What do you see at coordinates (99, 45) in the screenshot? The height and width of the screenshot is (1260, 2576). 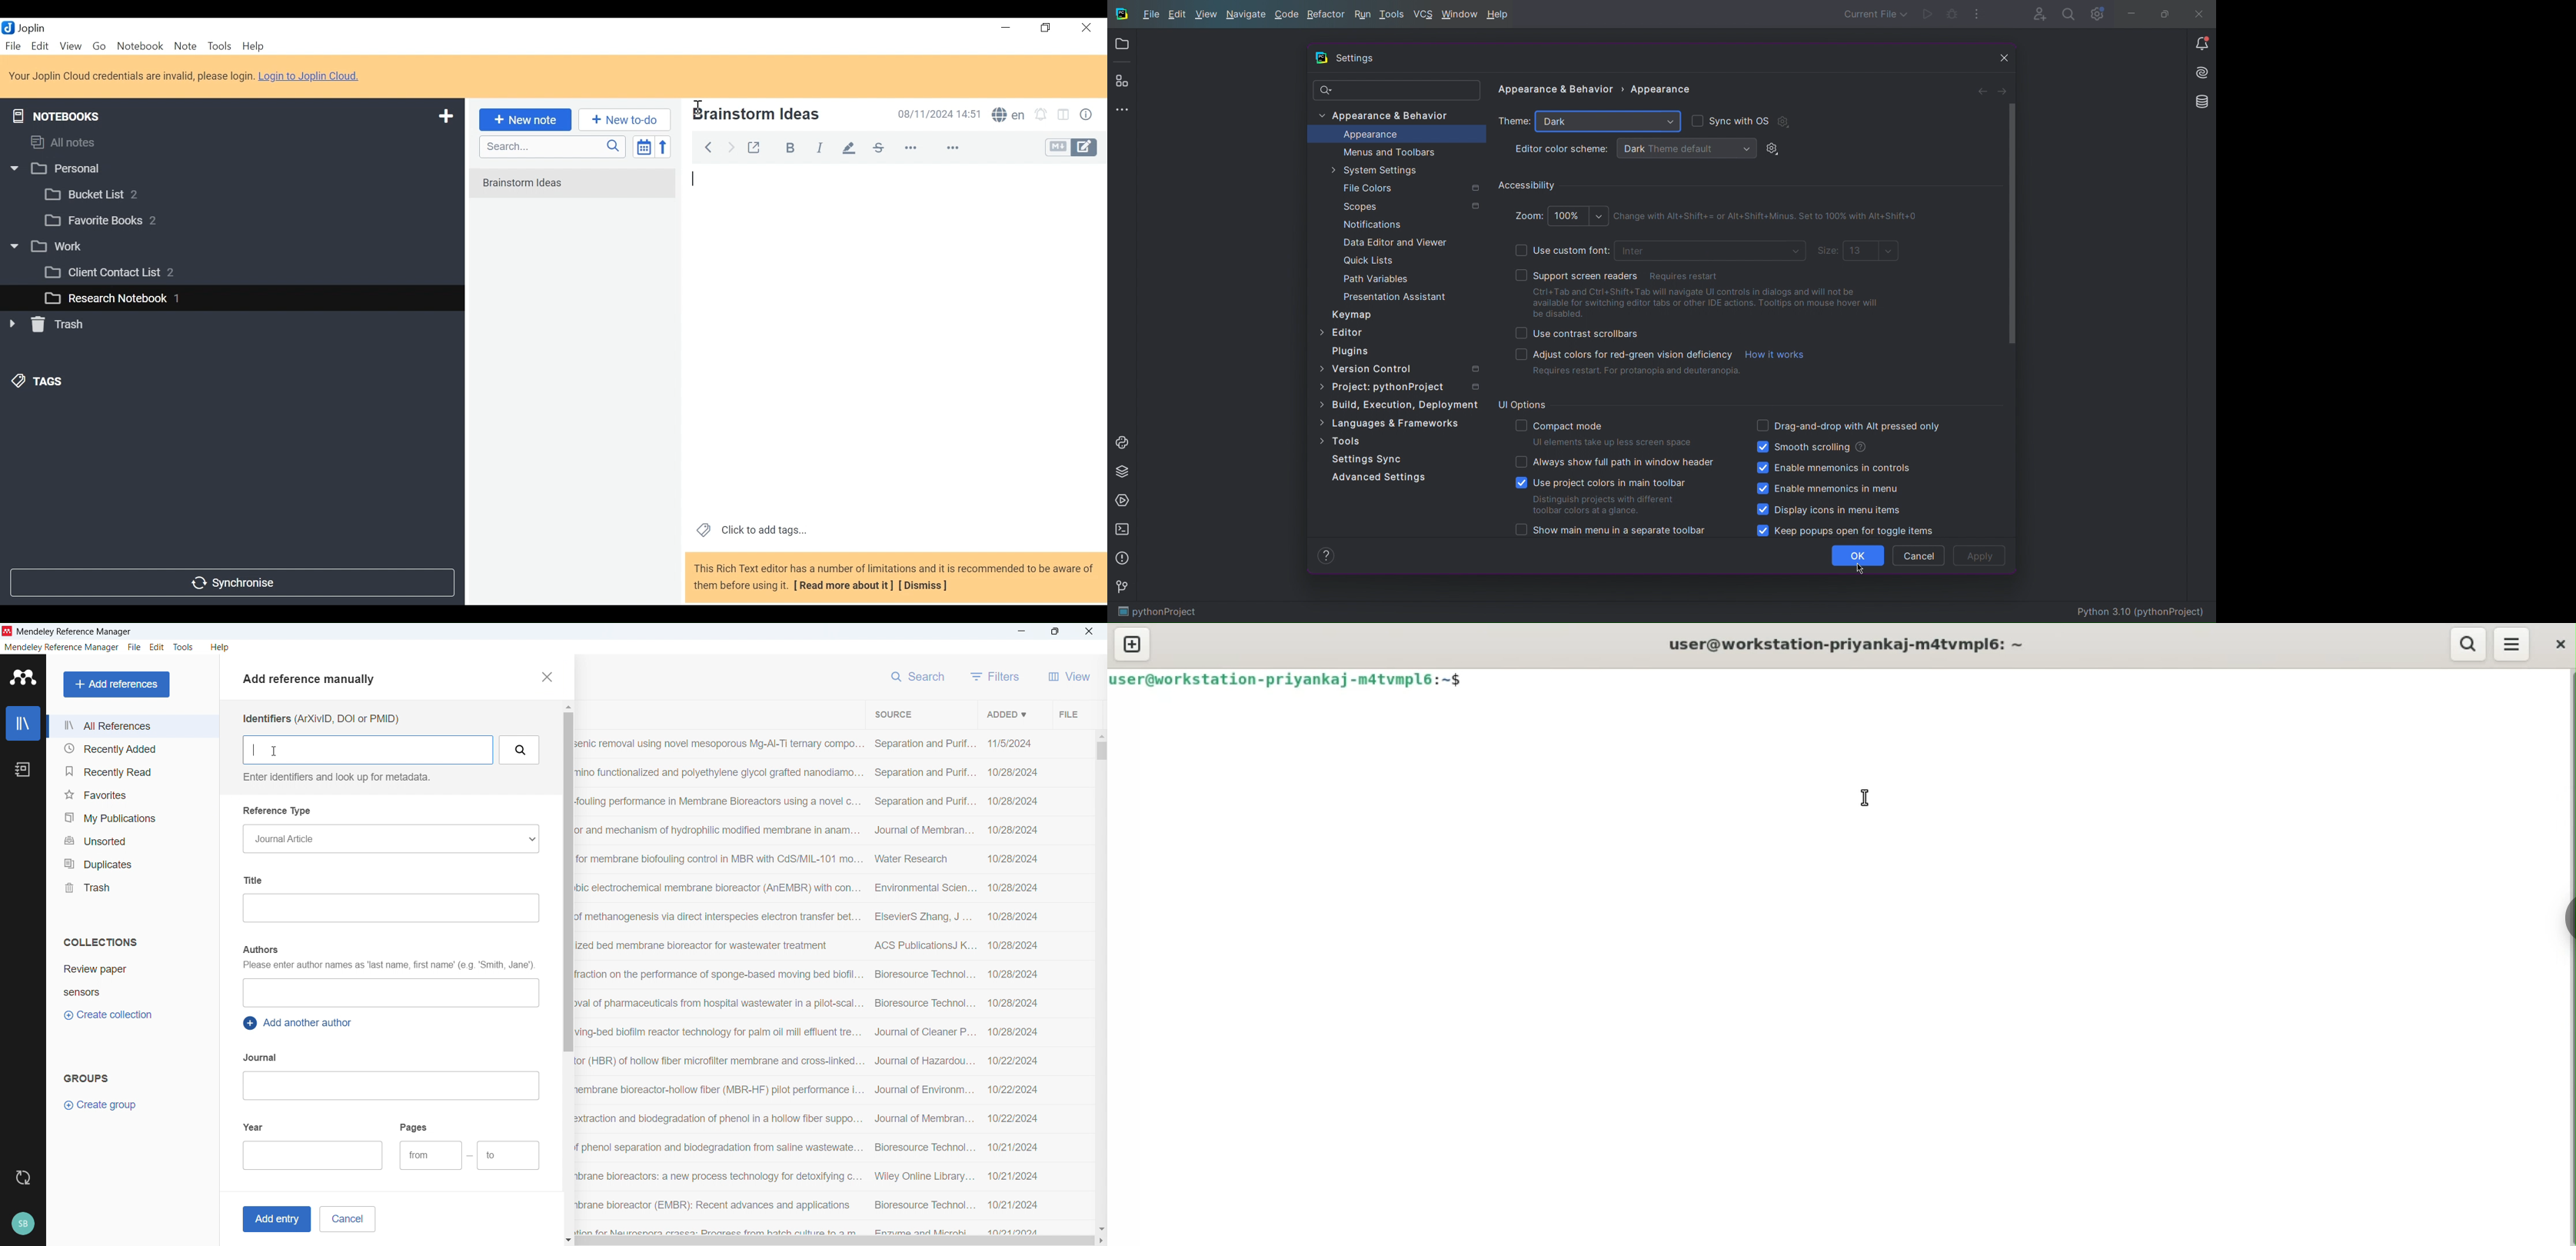 I see `Go` at bounding box center [99, 45].